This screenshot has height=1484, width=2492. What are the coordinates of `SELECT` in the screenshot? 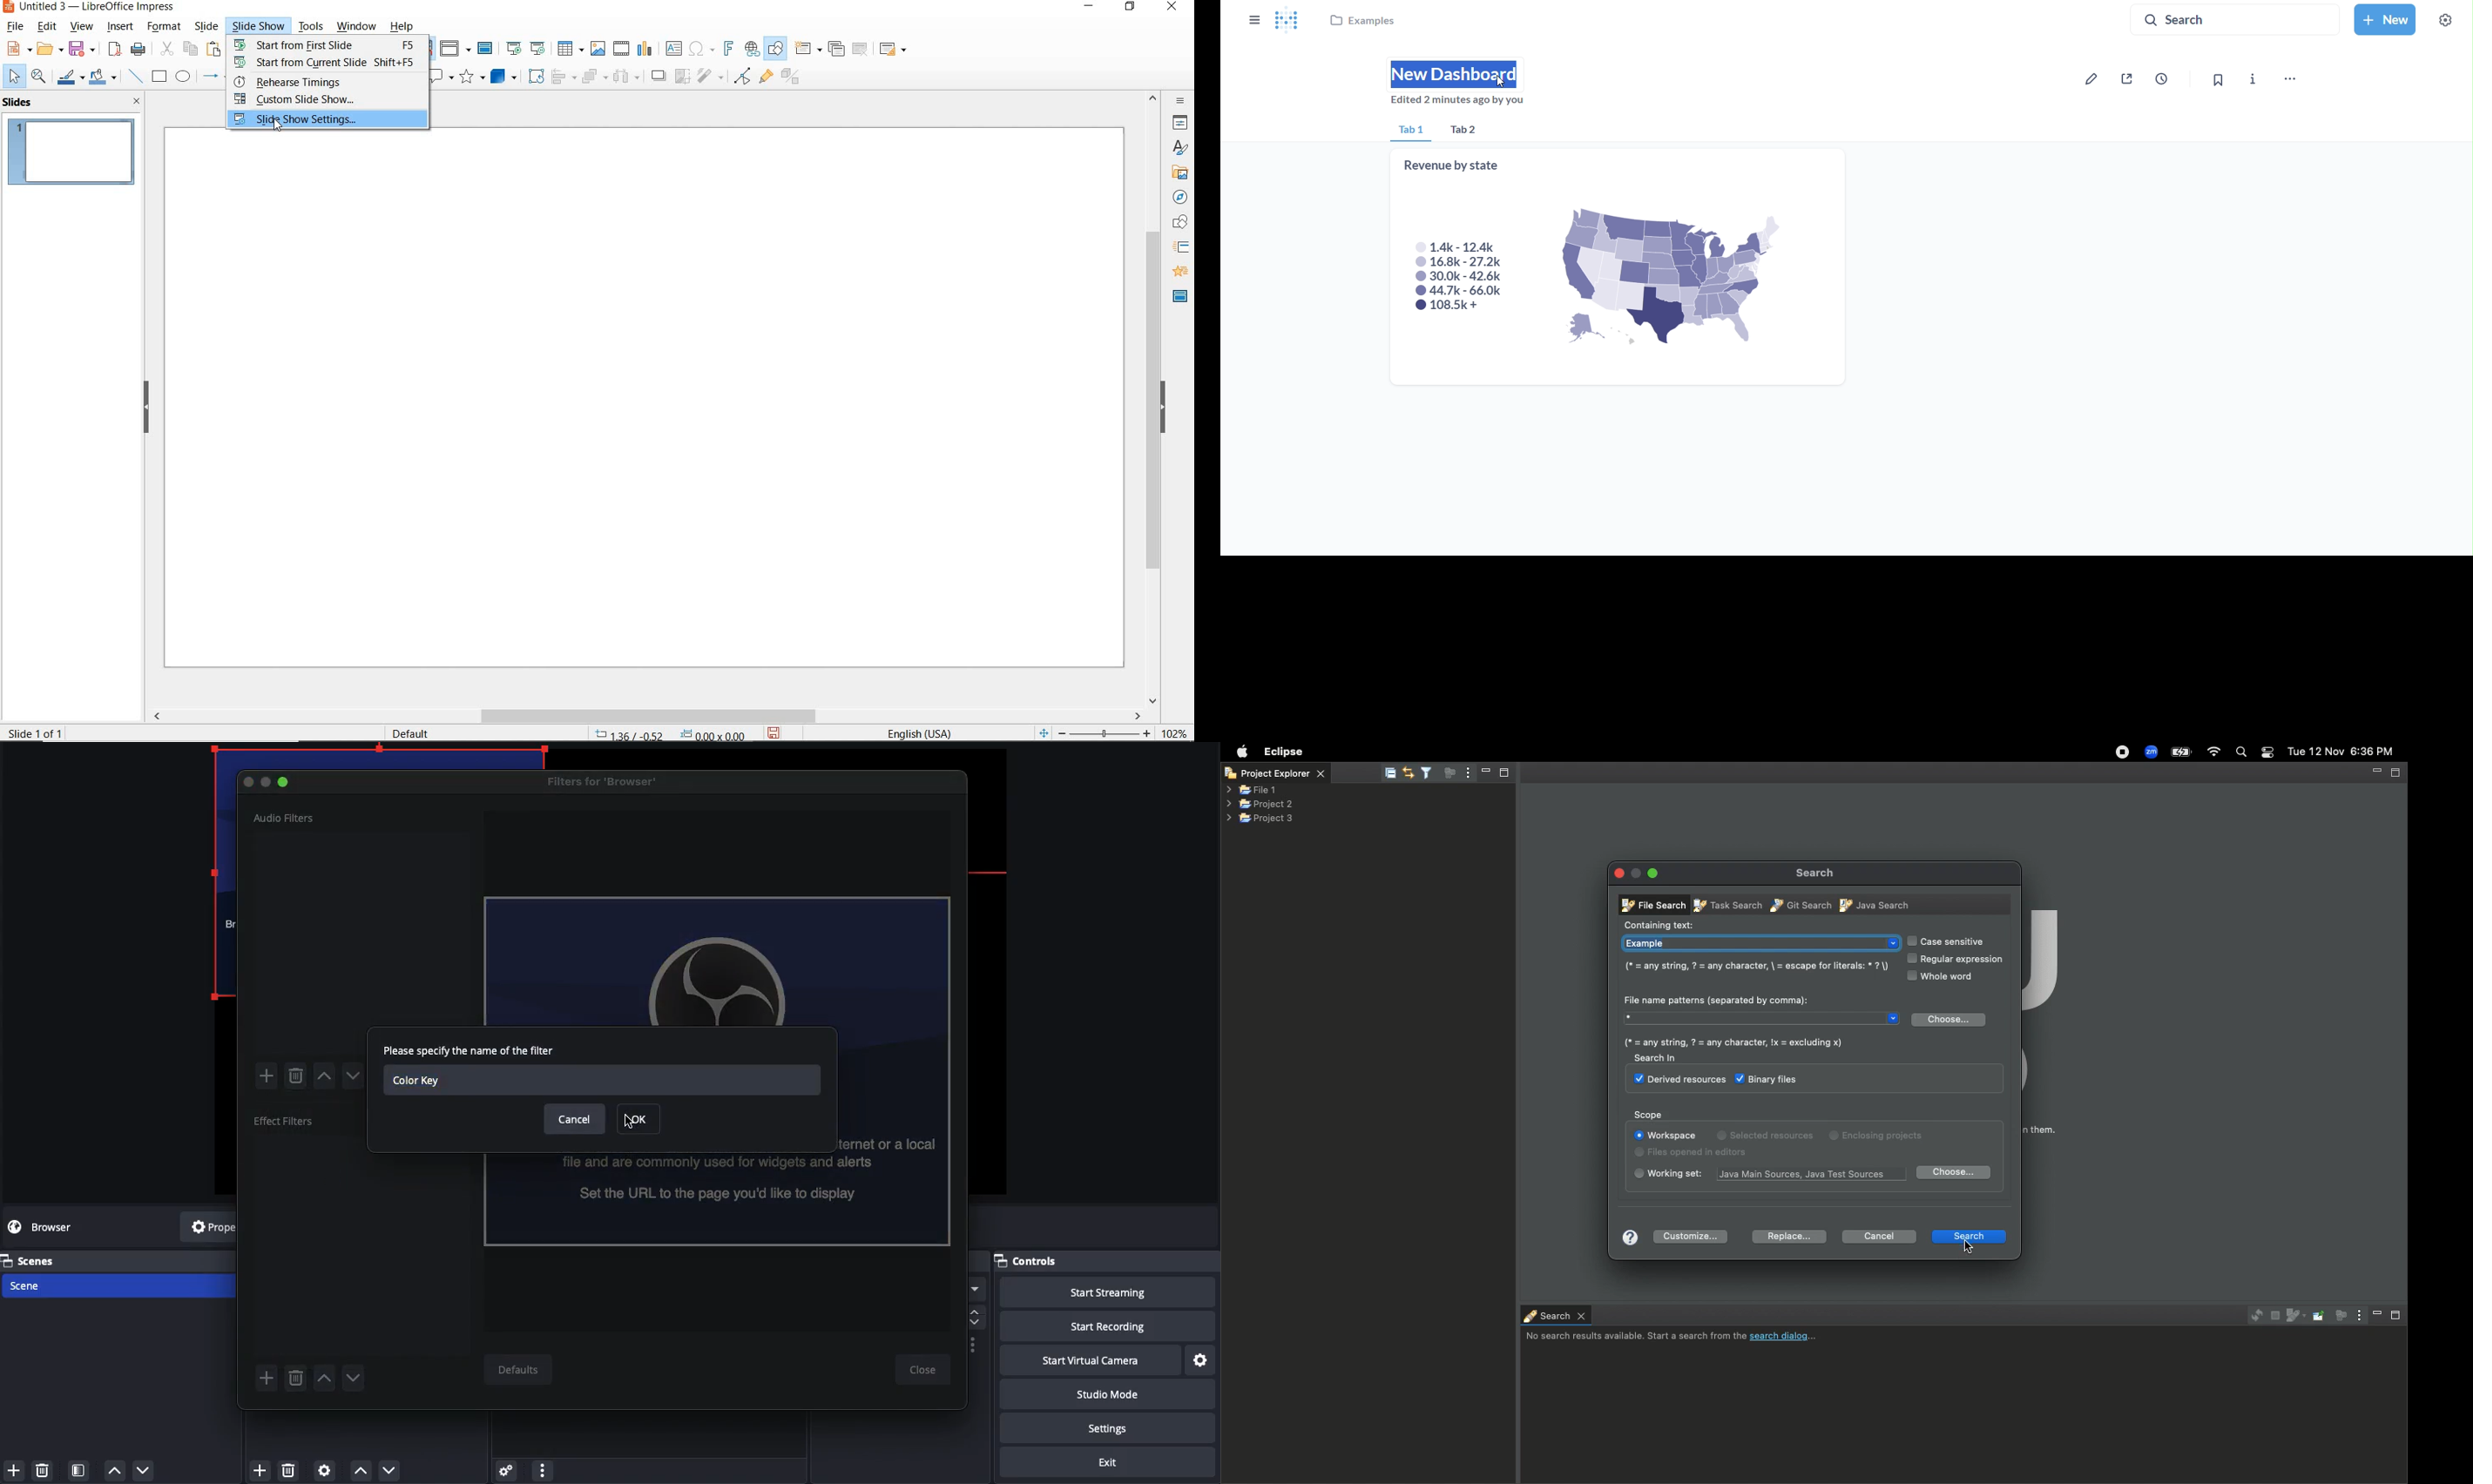 It's located at (11, 75).